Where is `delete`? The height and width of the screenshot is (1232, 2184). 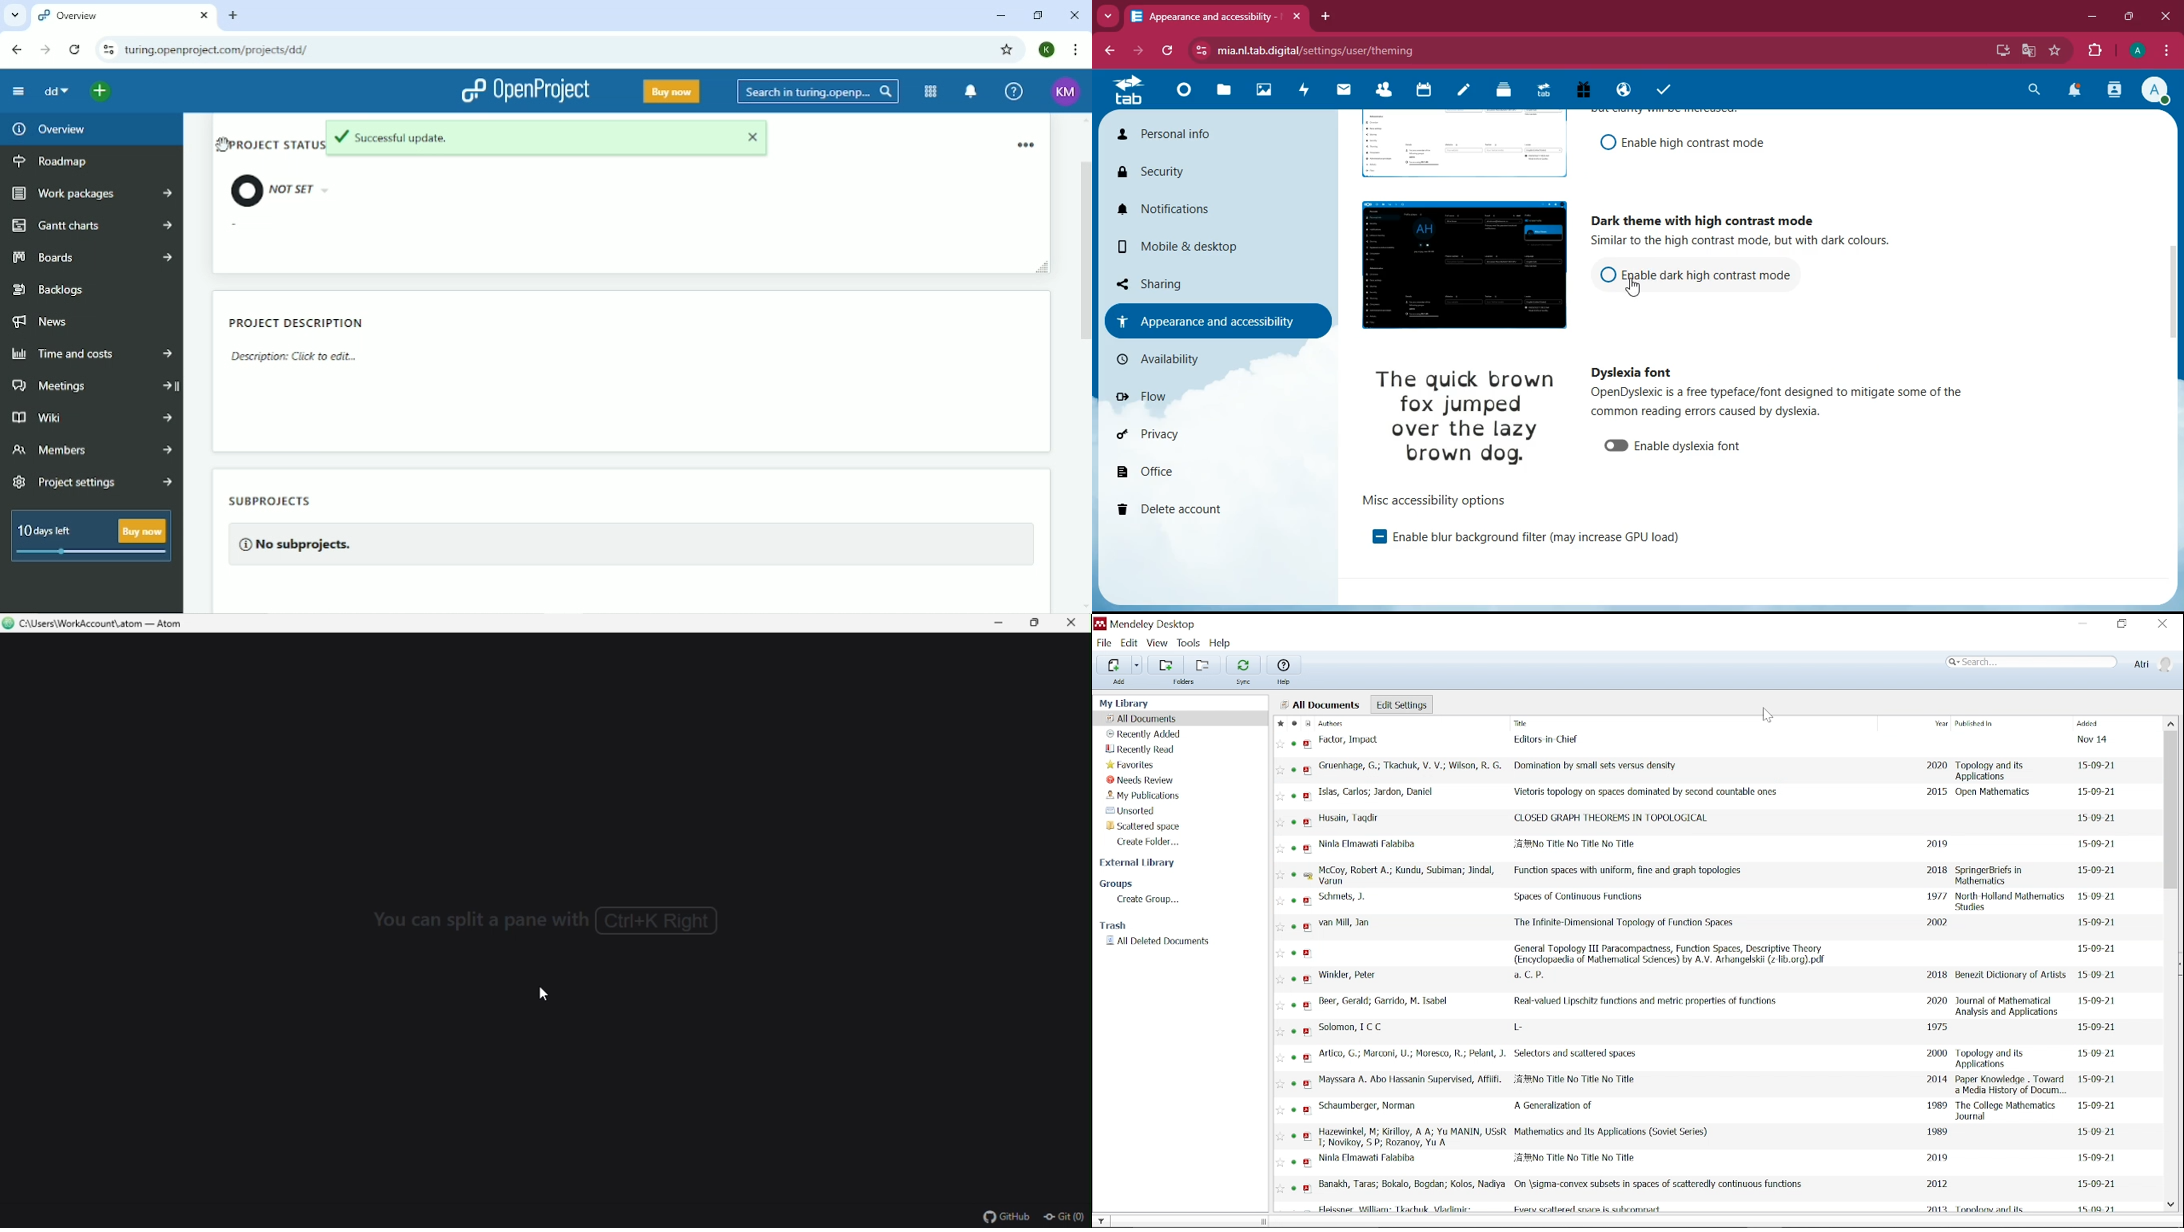
delete is located at coordinates (1186, 508).